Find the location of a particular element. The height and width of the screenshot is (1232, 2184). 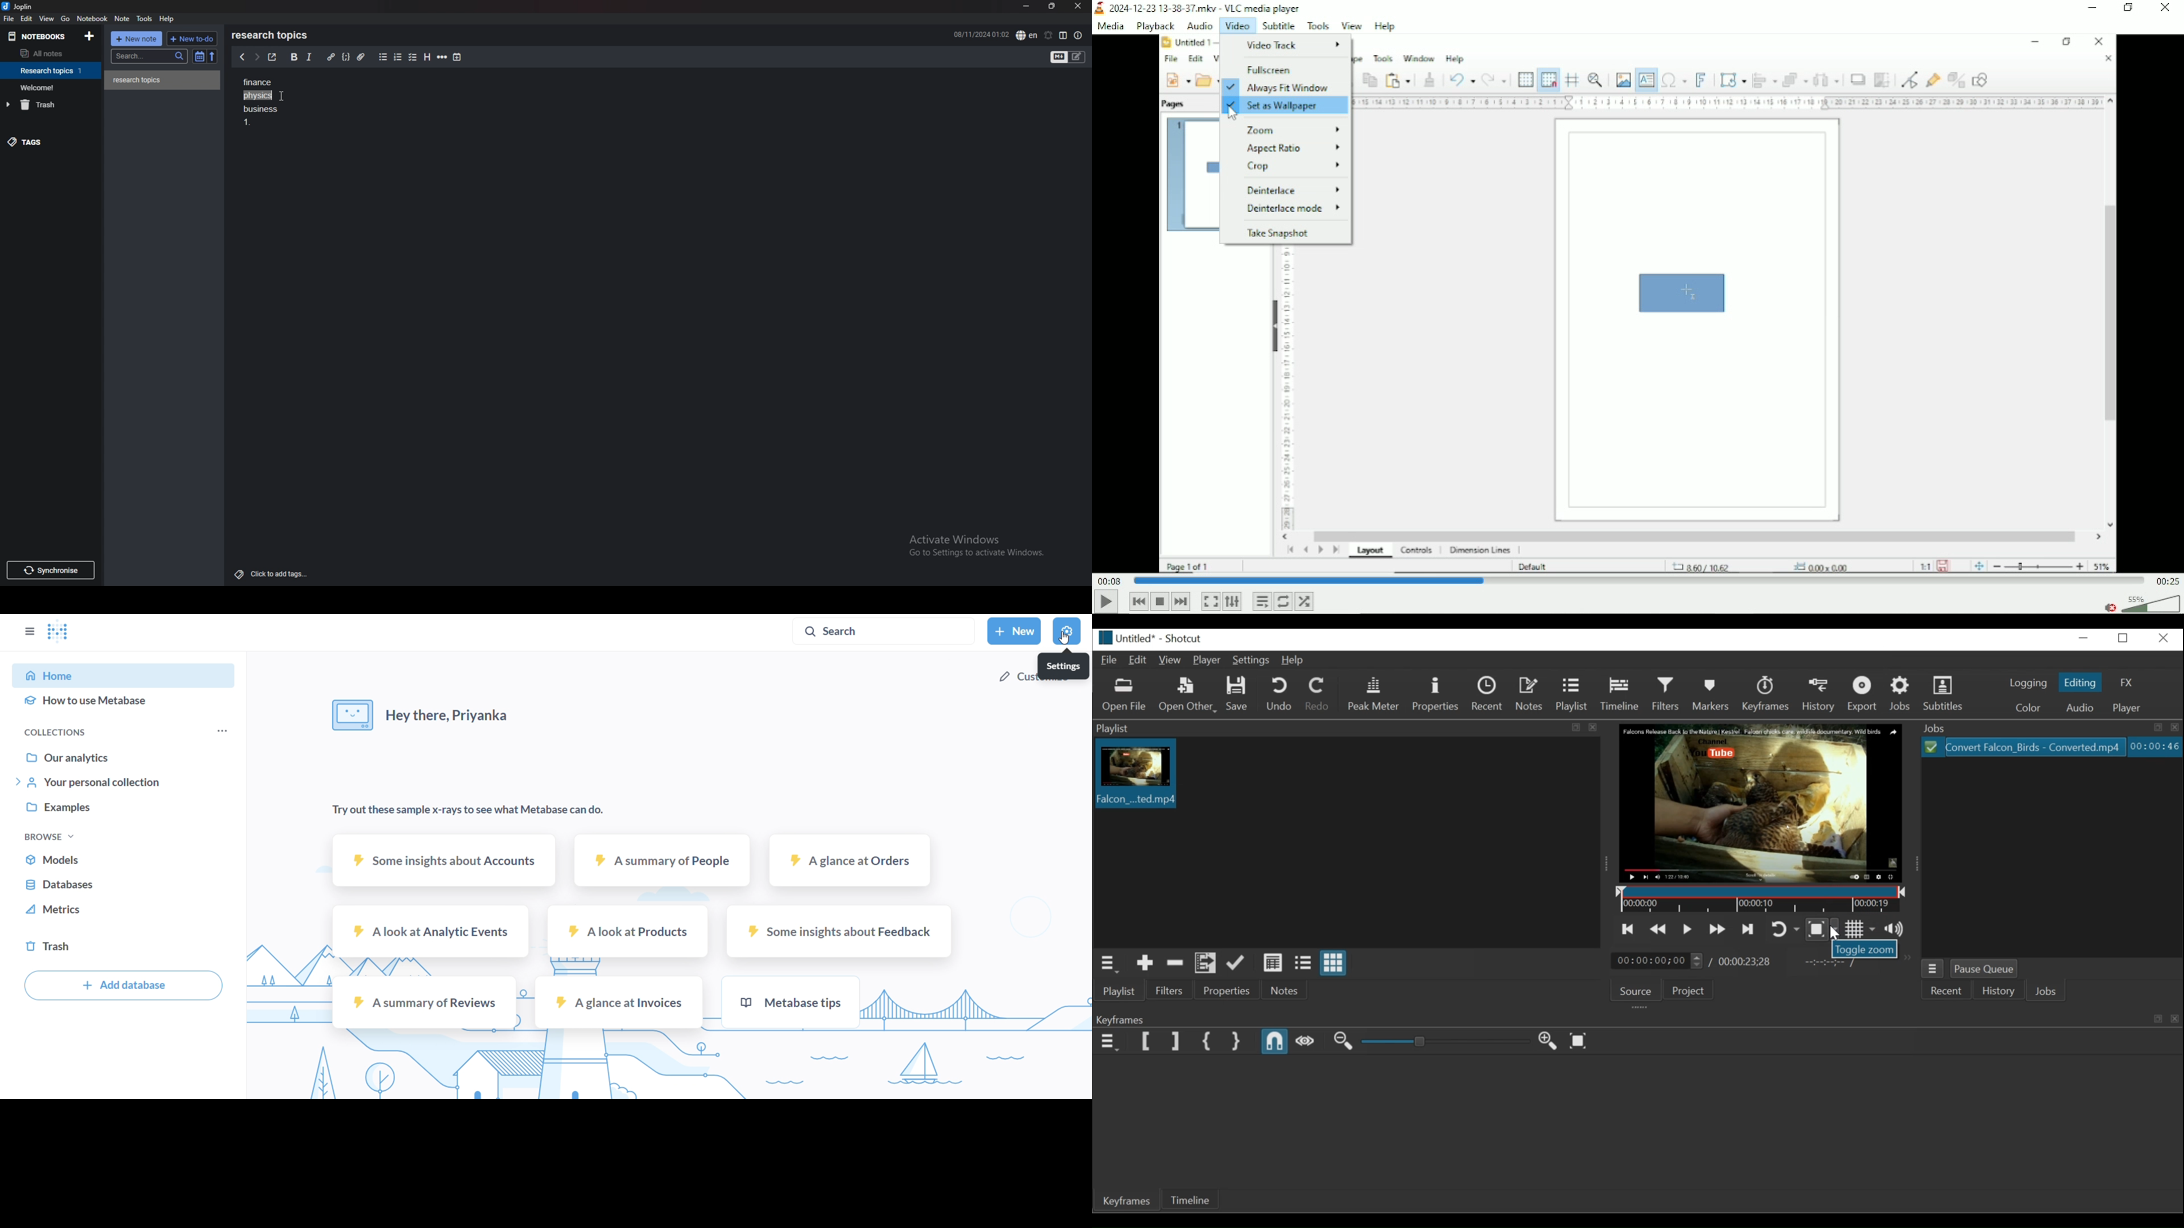

close is located at coordinates (1078, 7).